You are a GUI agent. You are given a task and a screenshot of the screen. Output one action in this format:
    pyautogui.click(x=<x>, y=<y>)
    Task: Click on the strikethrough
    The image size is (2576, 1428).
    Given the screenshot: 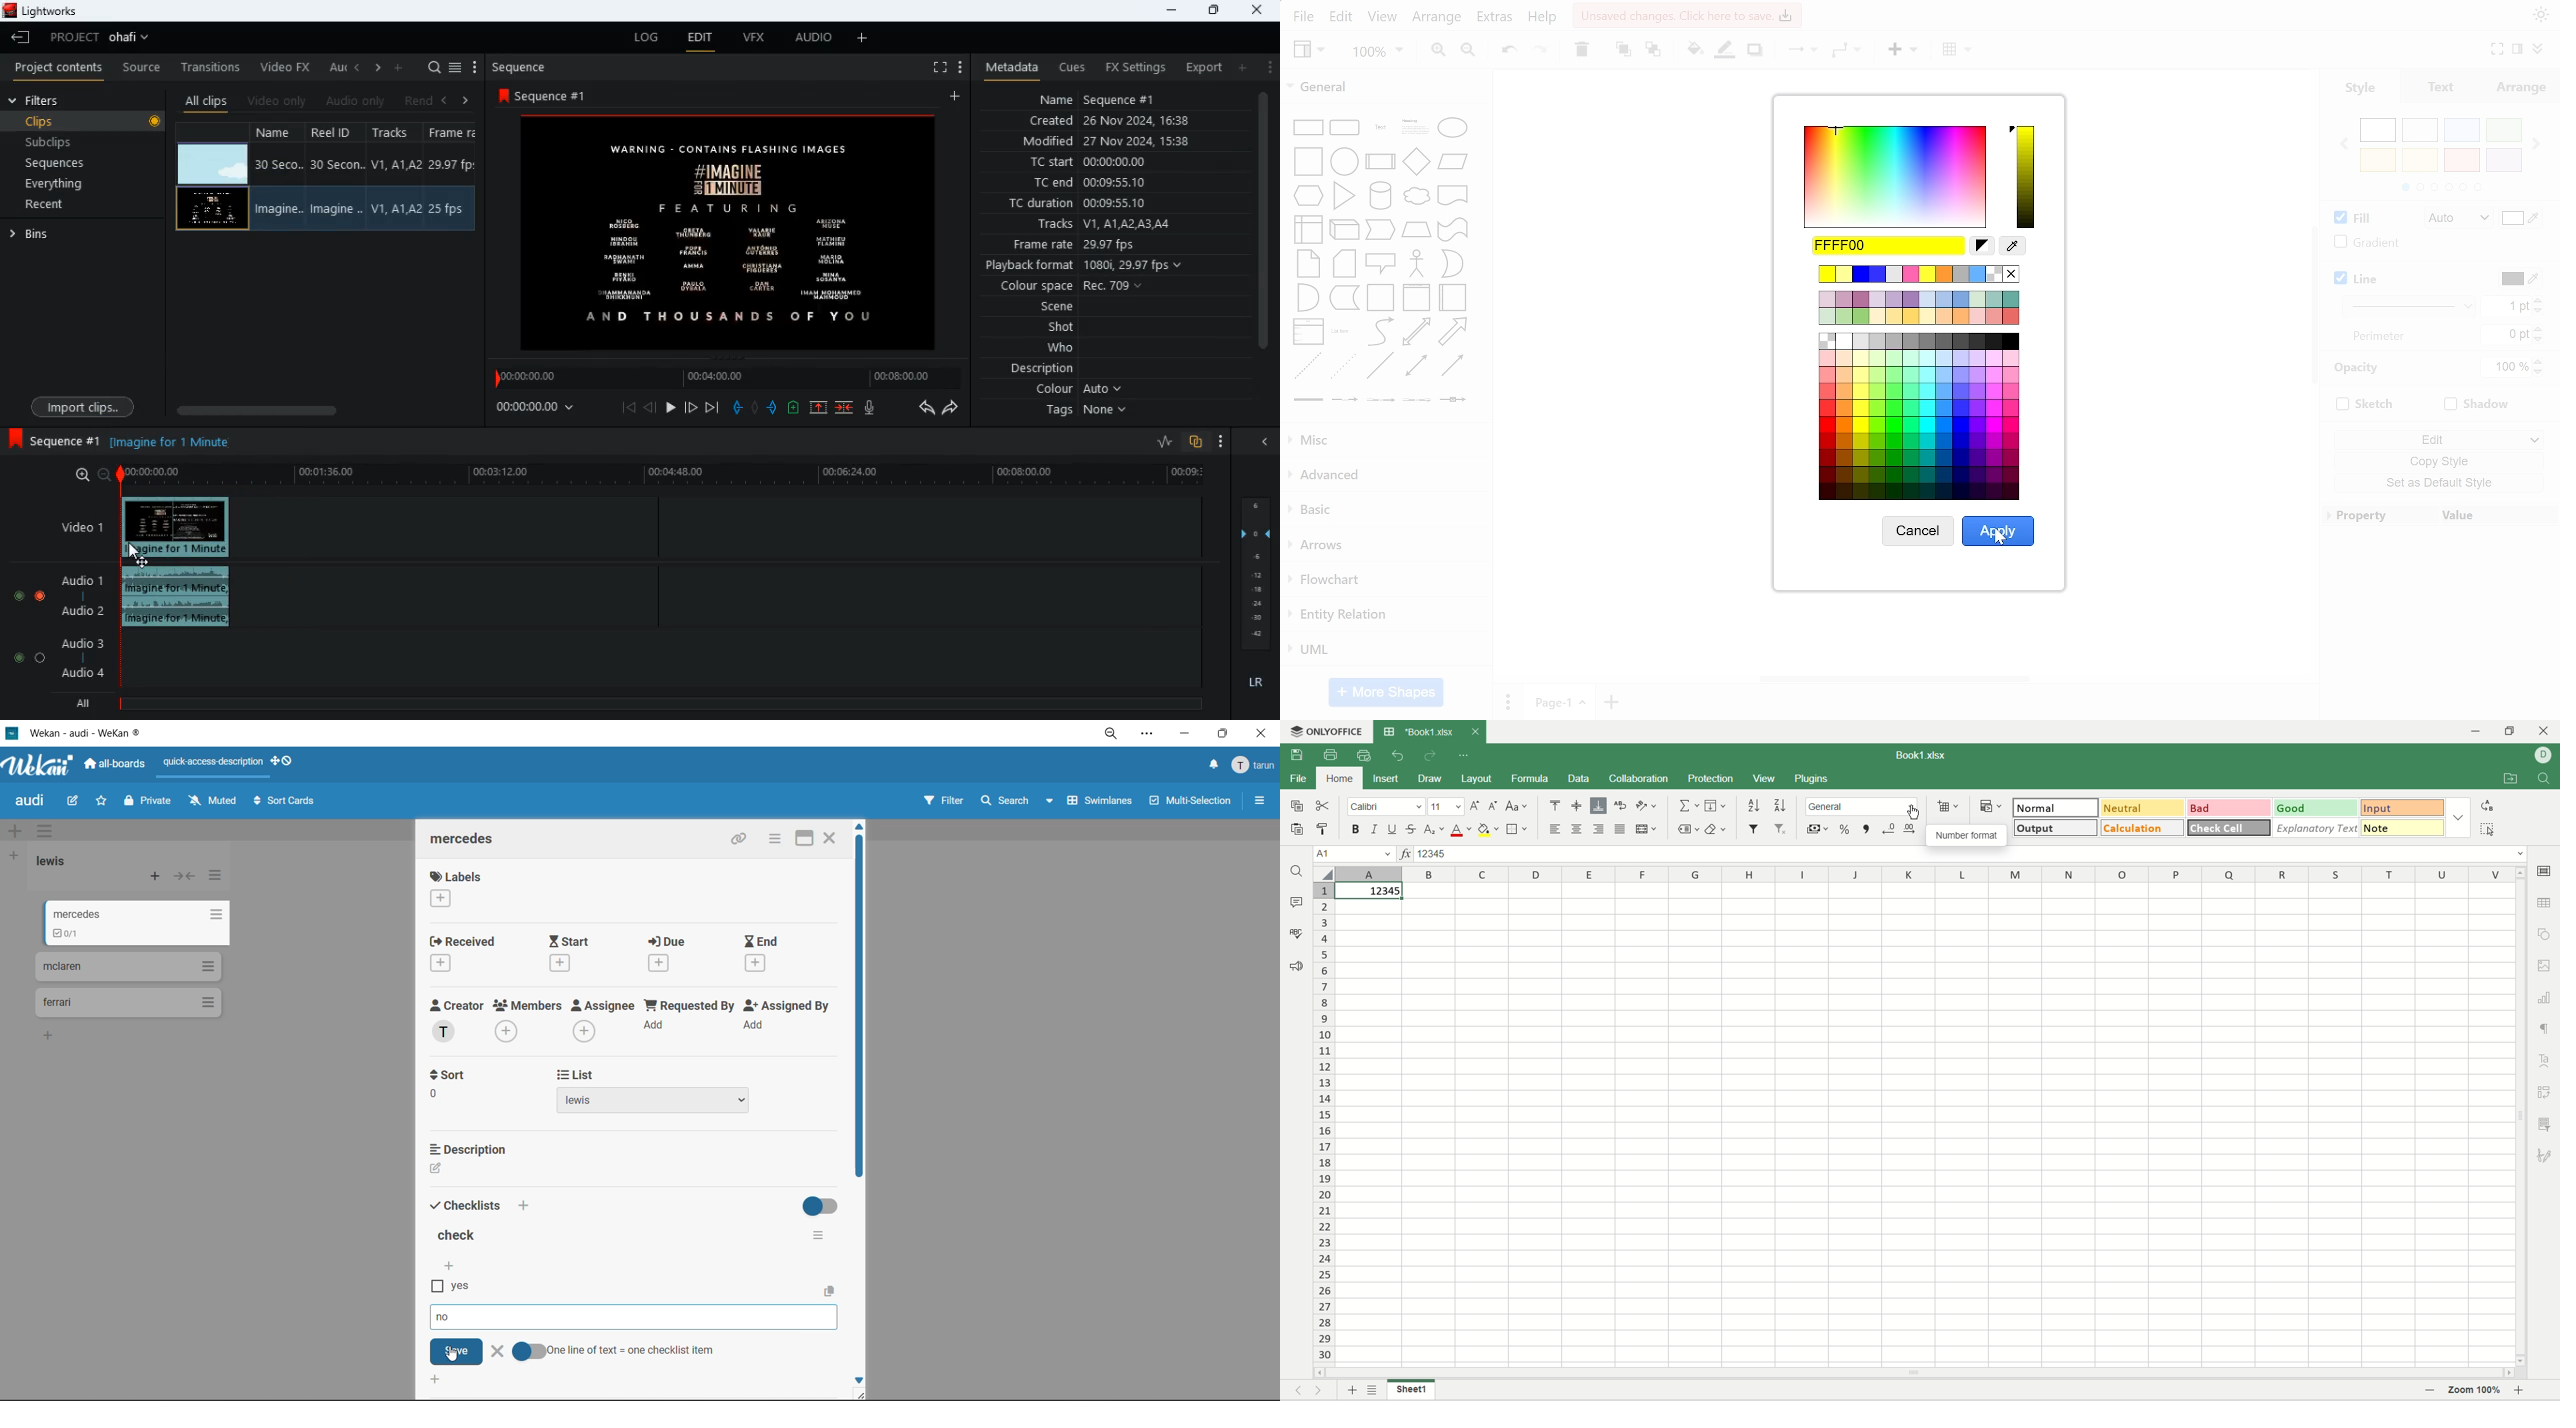 What is the action you would take?
    pyautogui.click(x=1411, y=829)
    